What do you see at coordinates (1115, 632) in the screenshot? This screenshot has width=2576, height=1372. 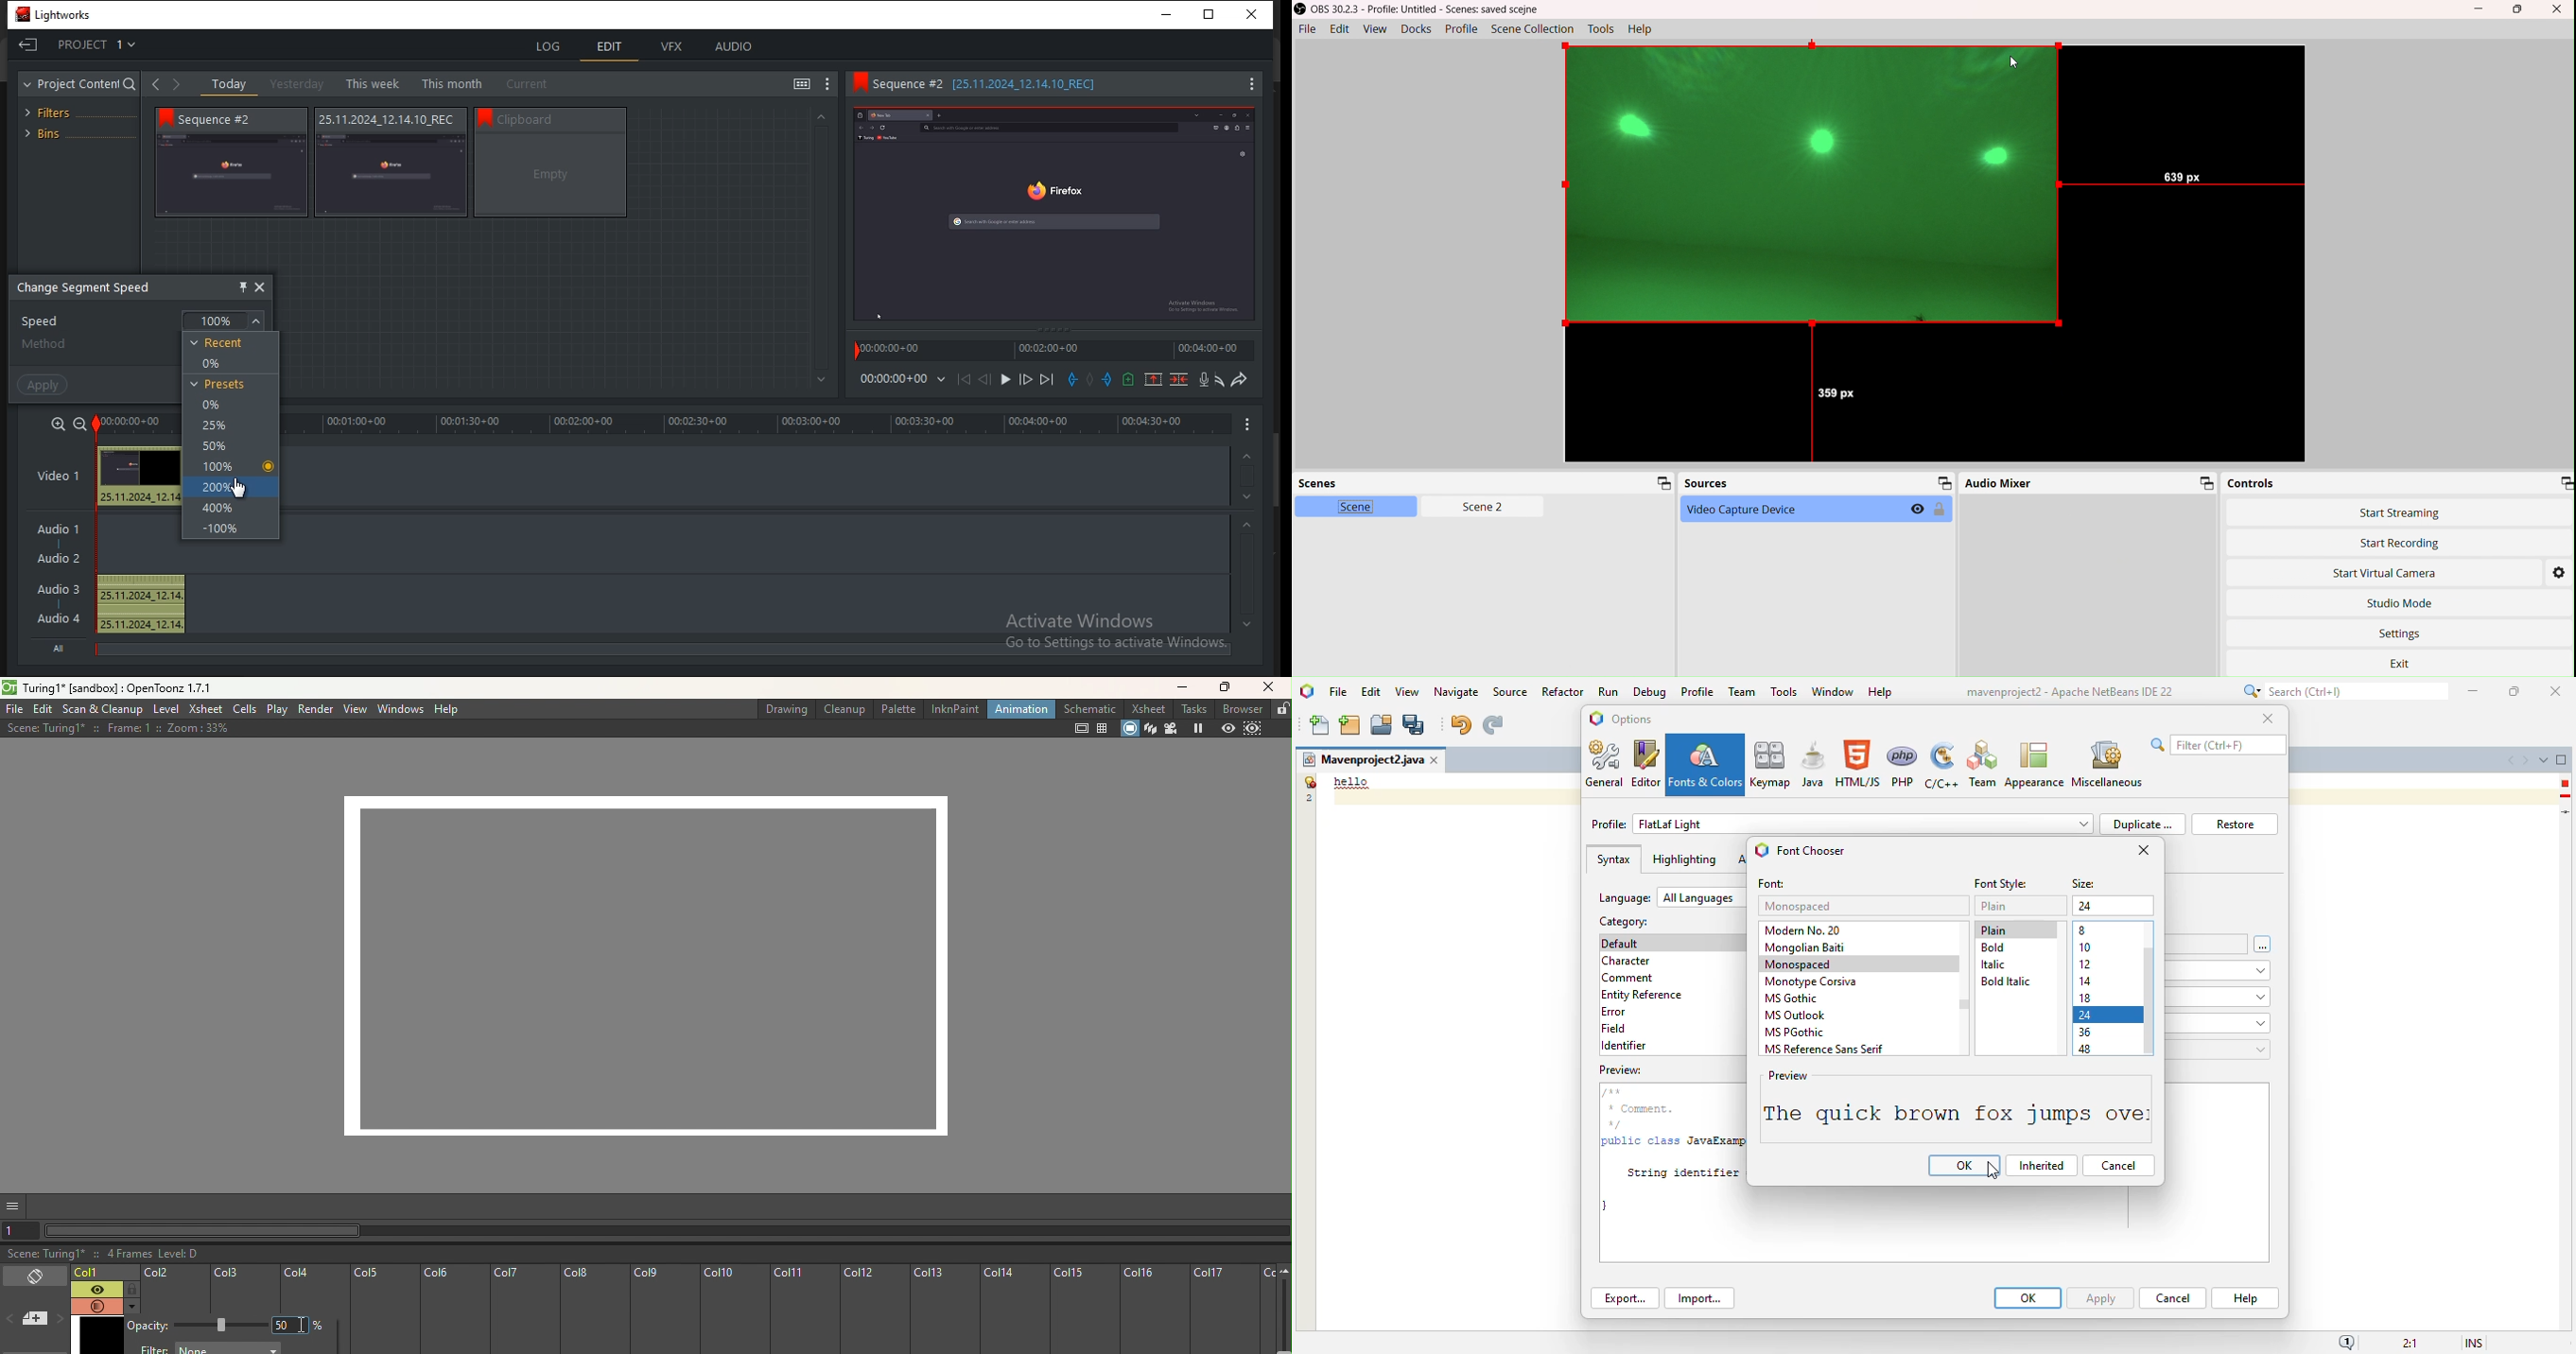 I see `Activate windows, Go to settings to activate windows` at bounding box center [1115, 632].